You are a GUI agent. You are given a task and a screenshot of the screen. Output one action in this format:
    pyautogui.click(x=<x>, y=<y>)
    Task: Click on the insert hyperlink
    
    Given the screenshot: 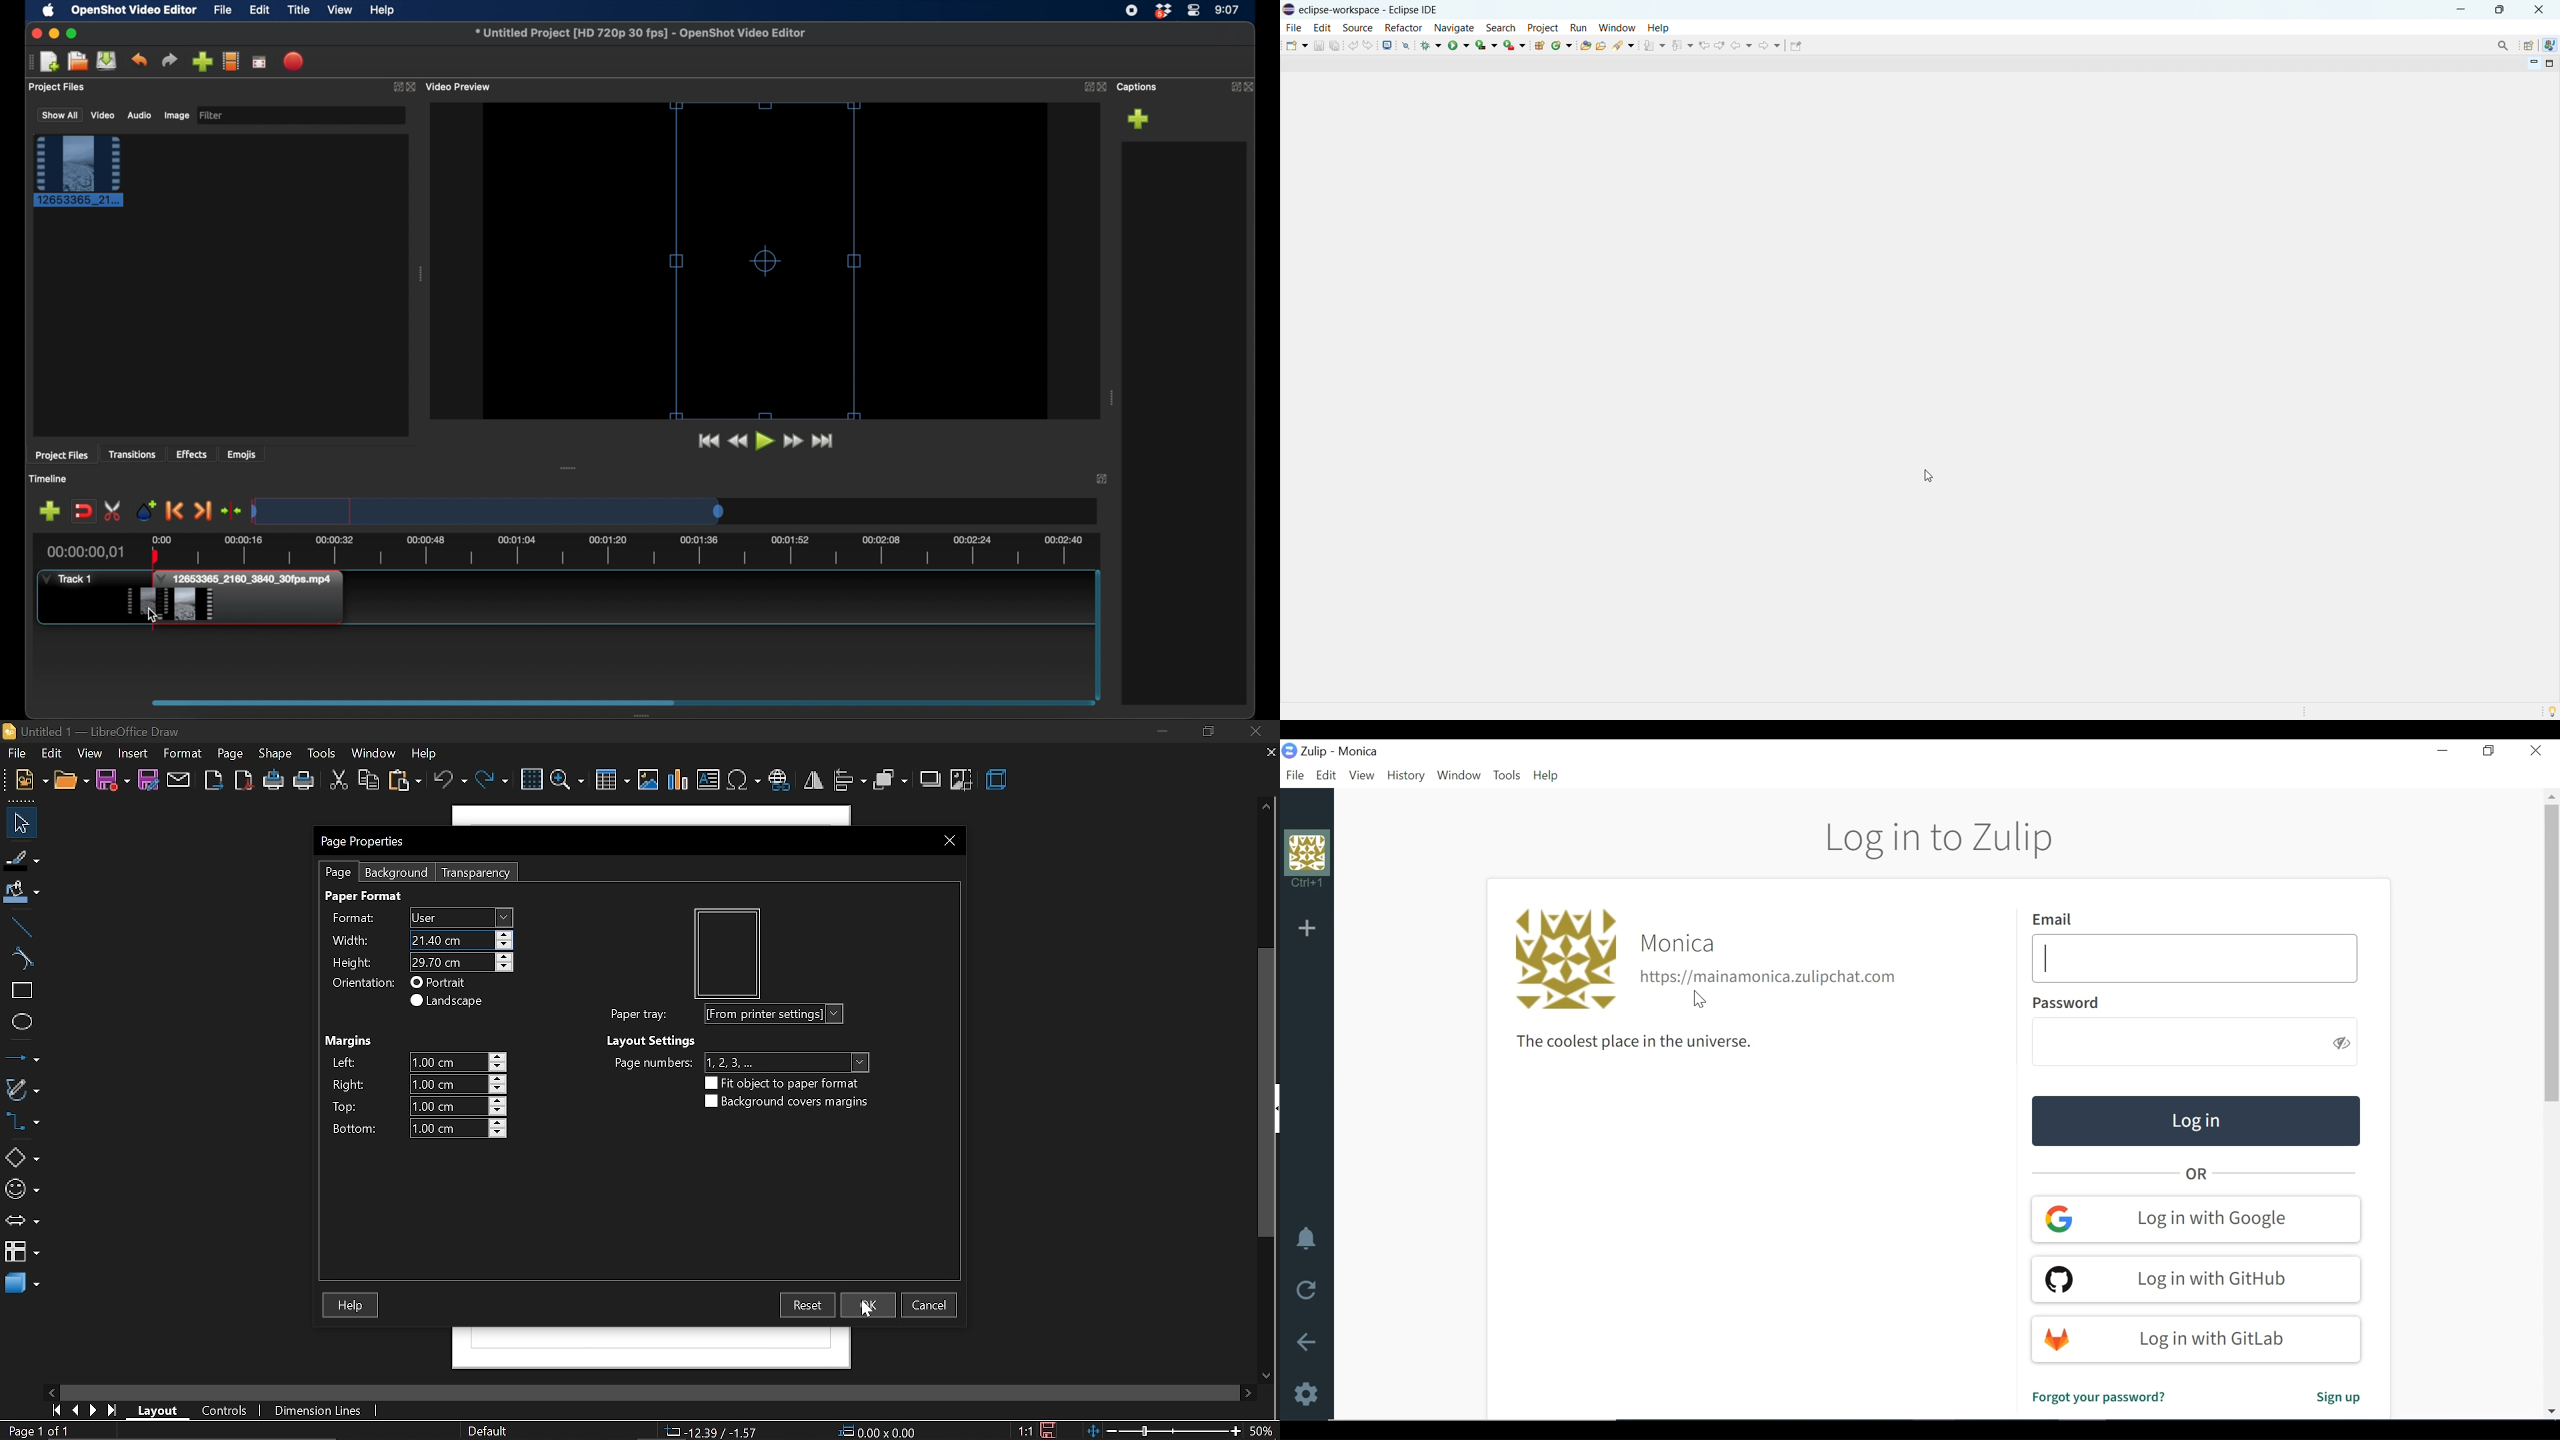 What is the action you would take?
    pyautogui.click(x=782, y=779)
    